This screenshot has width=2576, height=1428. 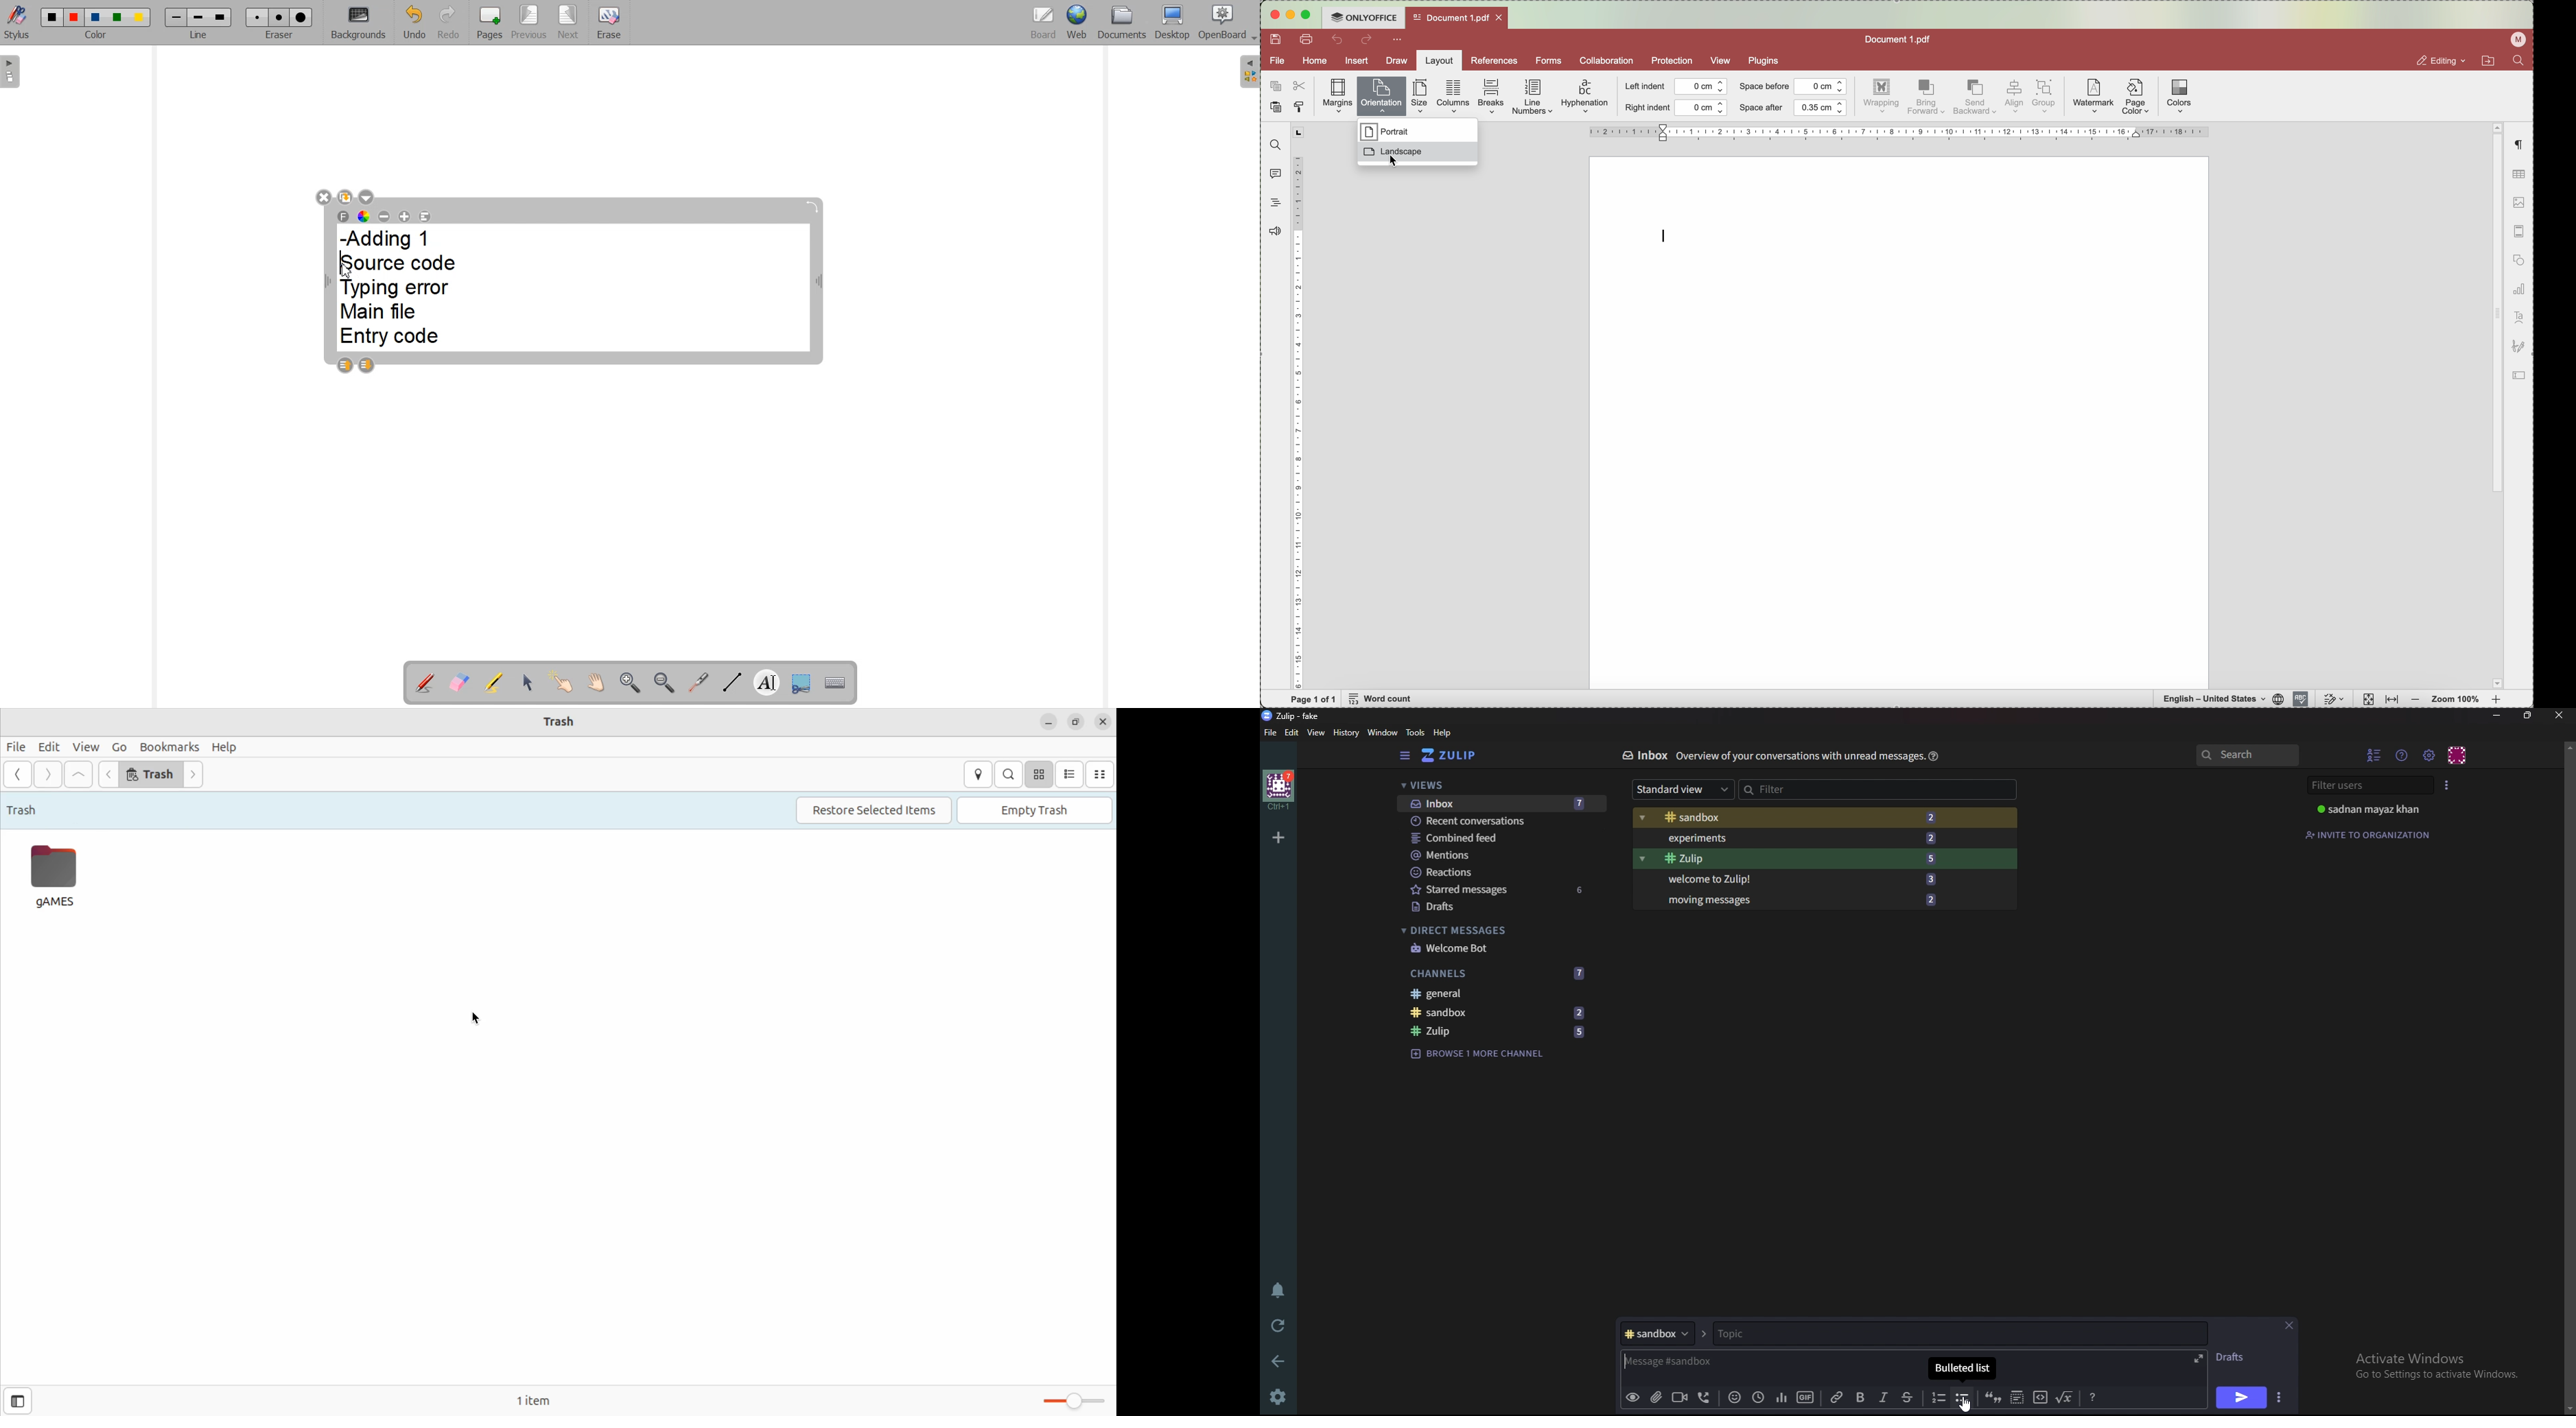 What do you see at coordinates (2494, 683) in the screenshot?
I see `page dropdown` at bounding box center [2494, 683].